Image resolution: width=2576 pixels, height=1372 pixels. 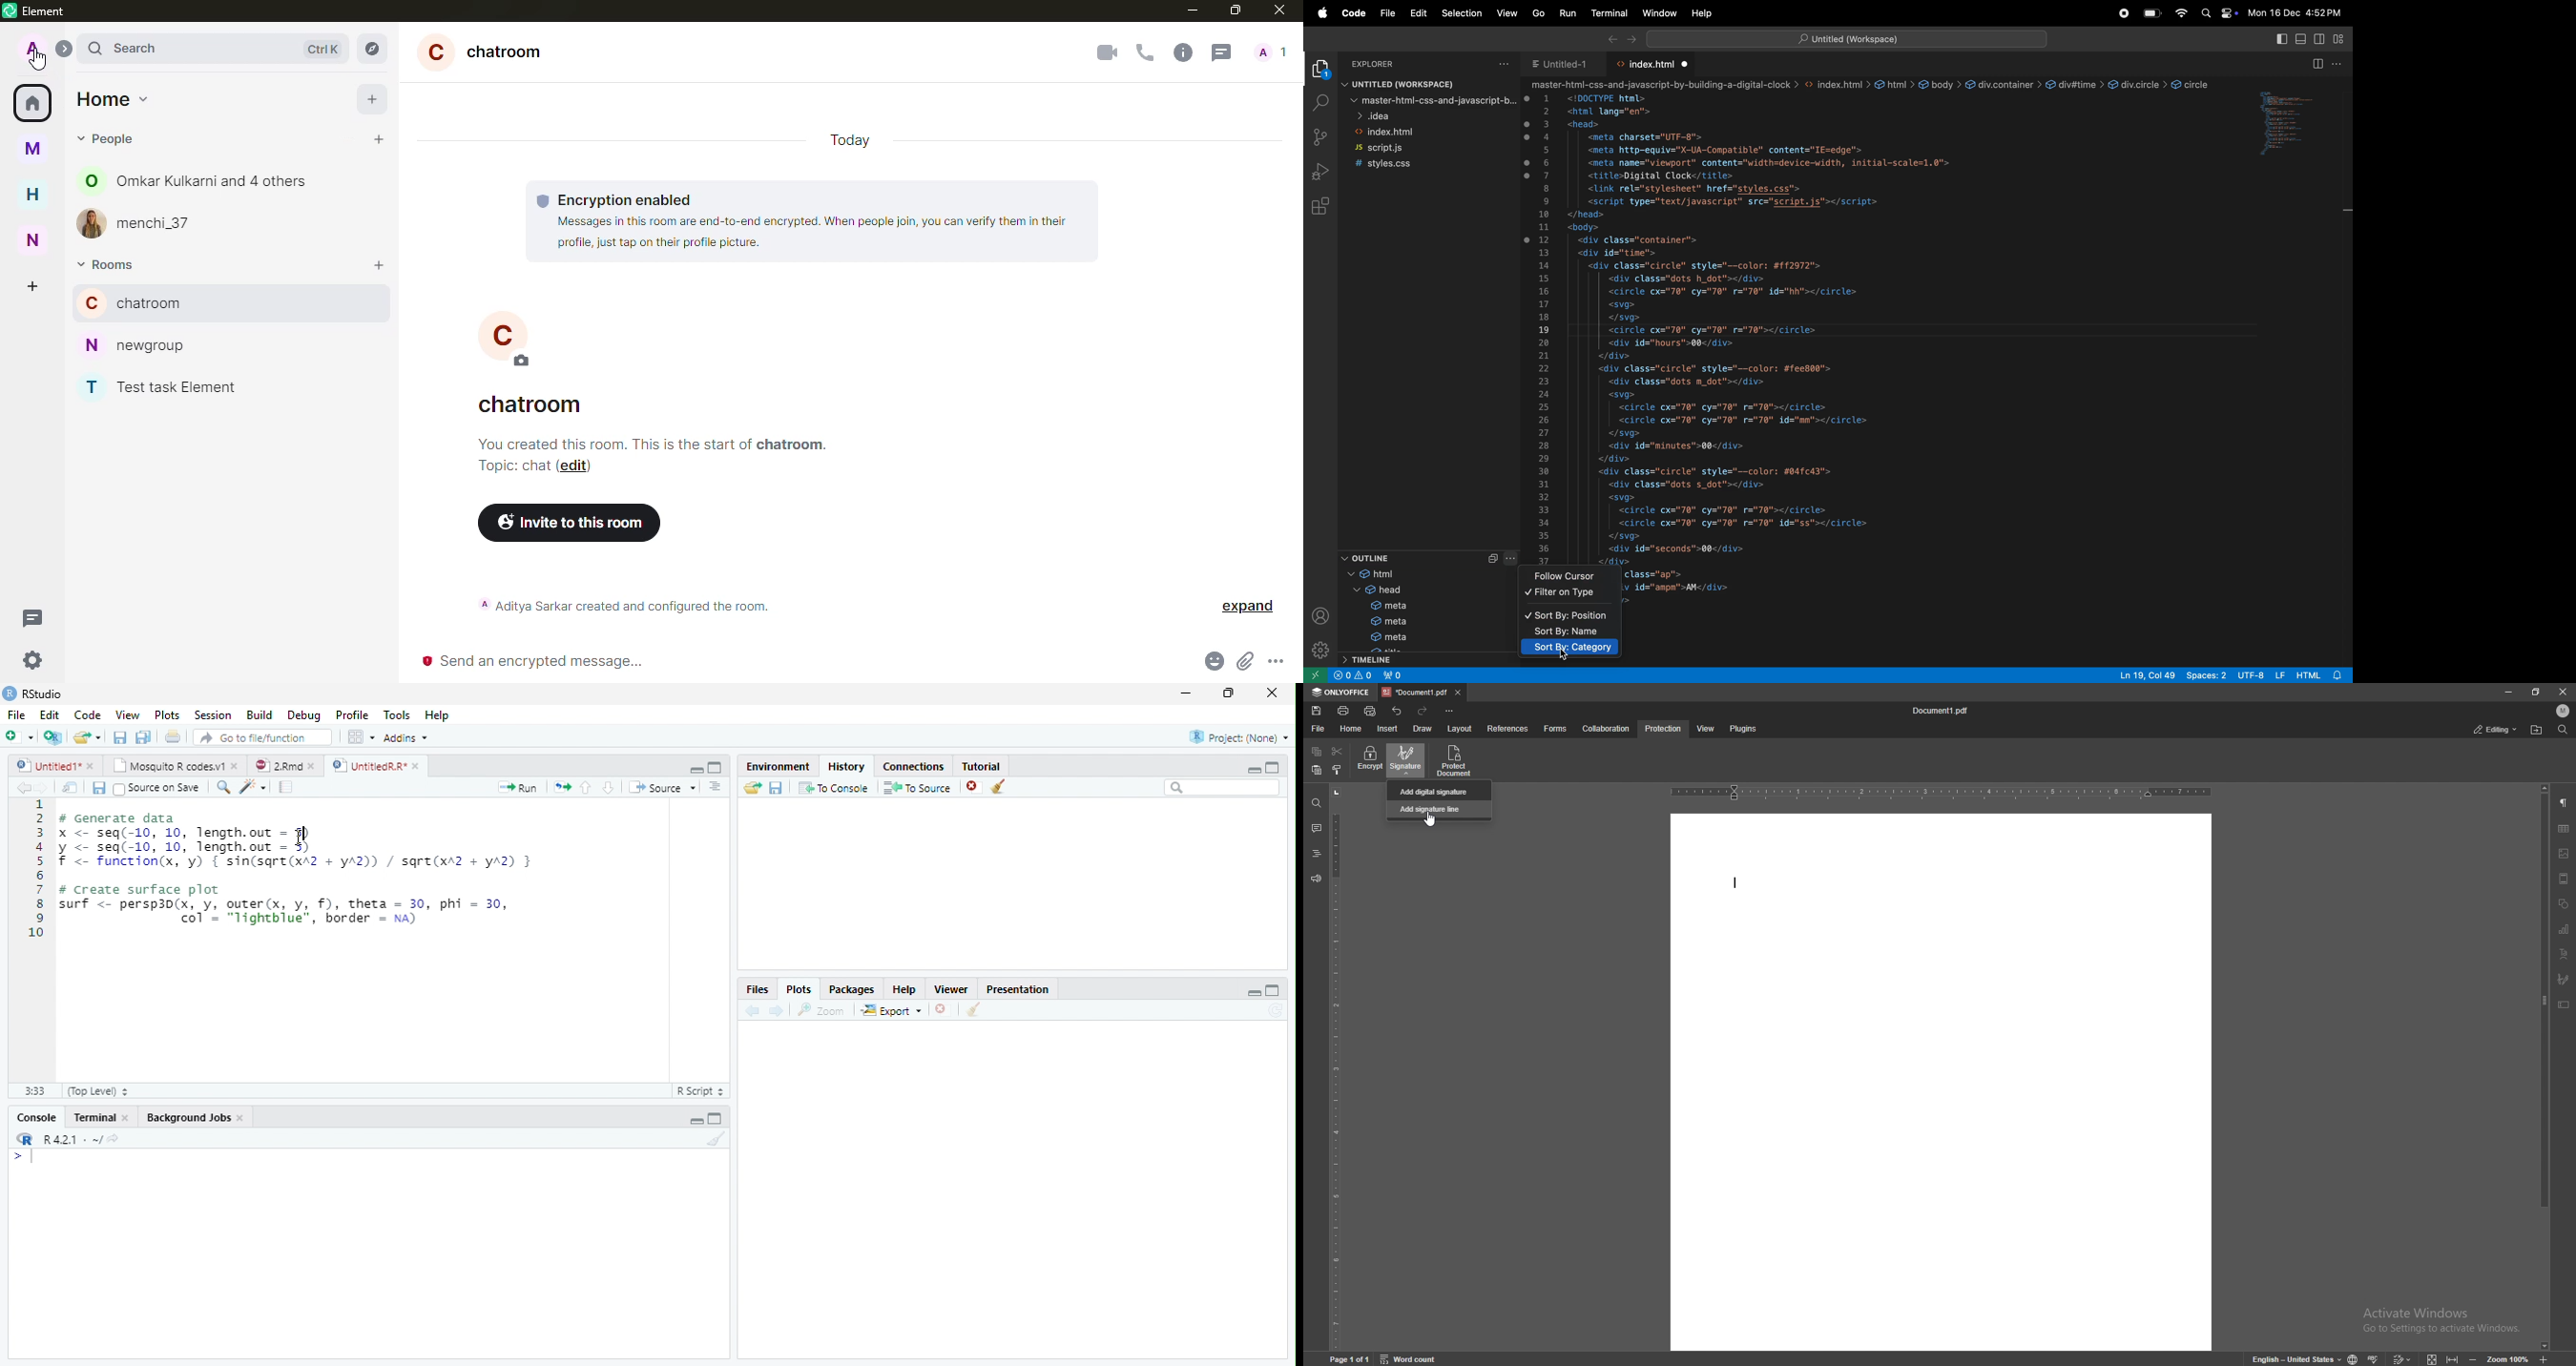 I want to click on meta, so click(x=1382, y=622).